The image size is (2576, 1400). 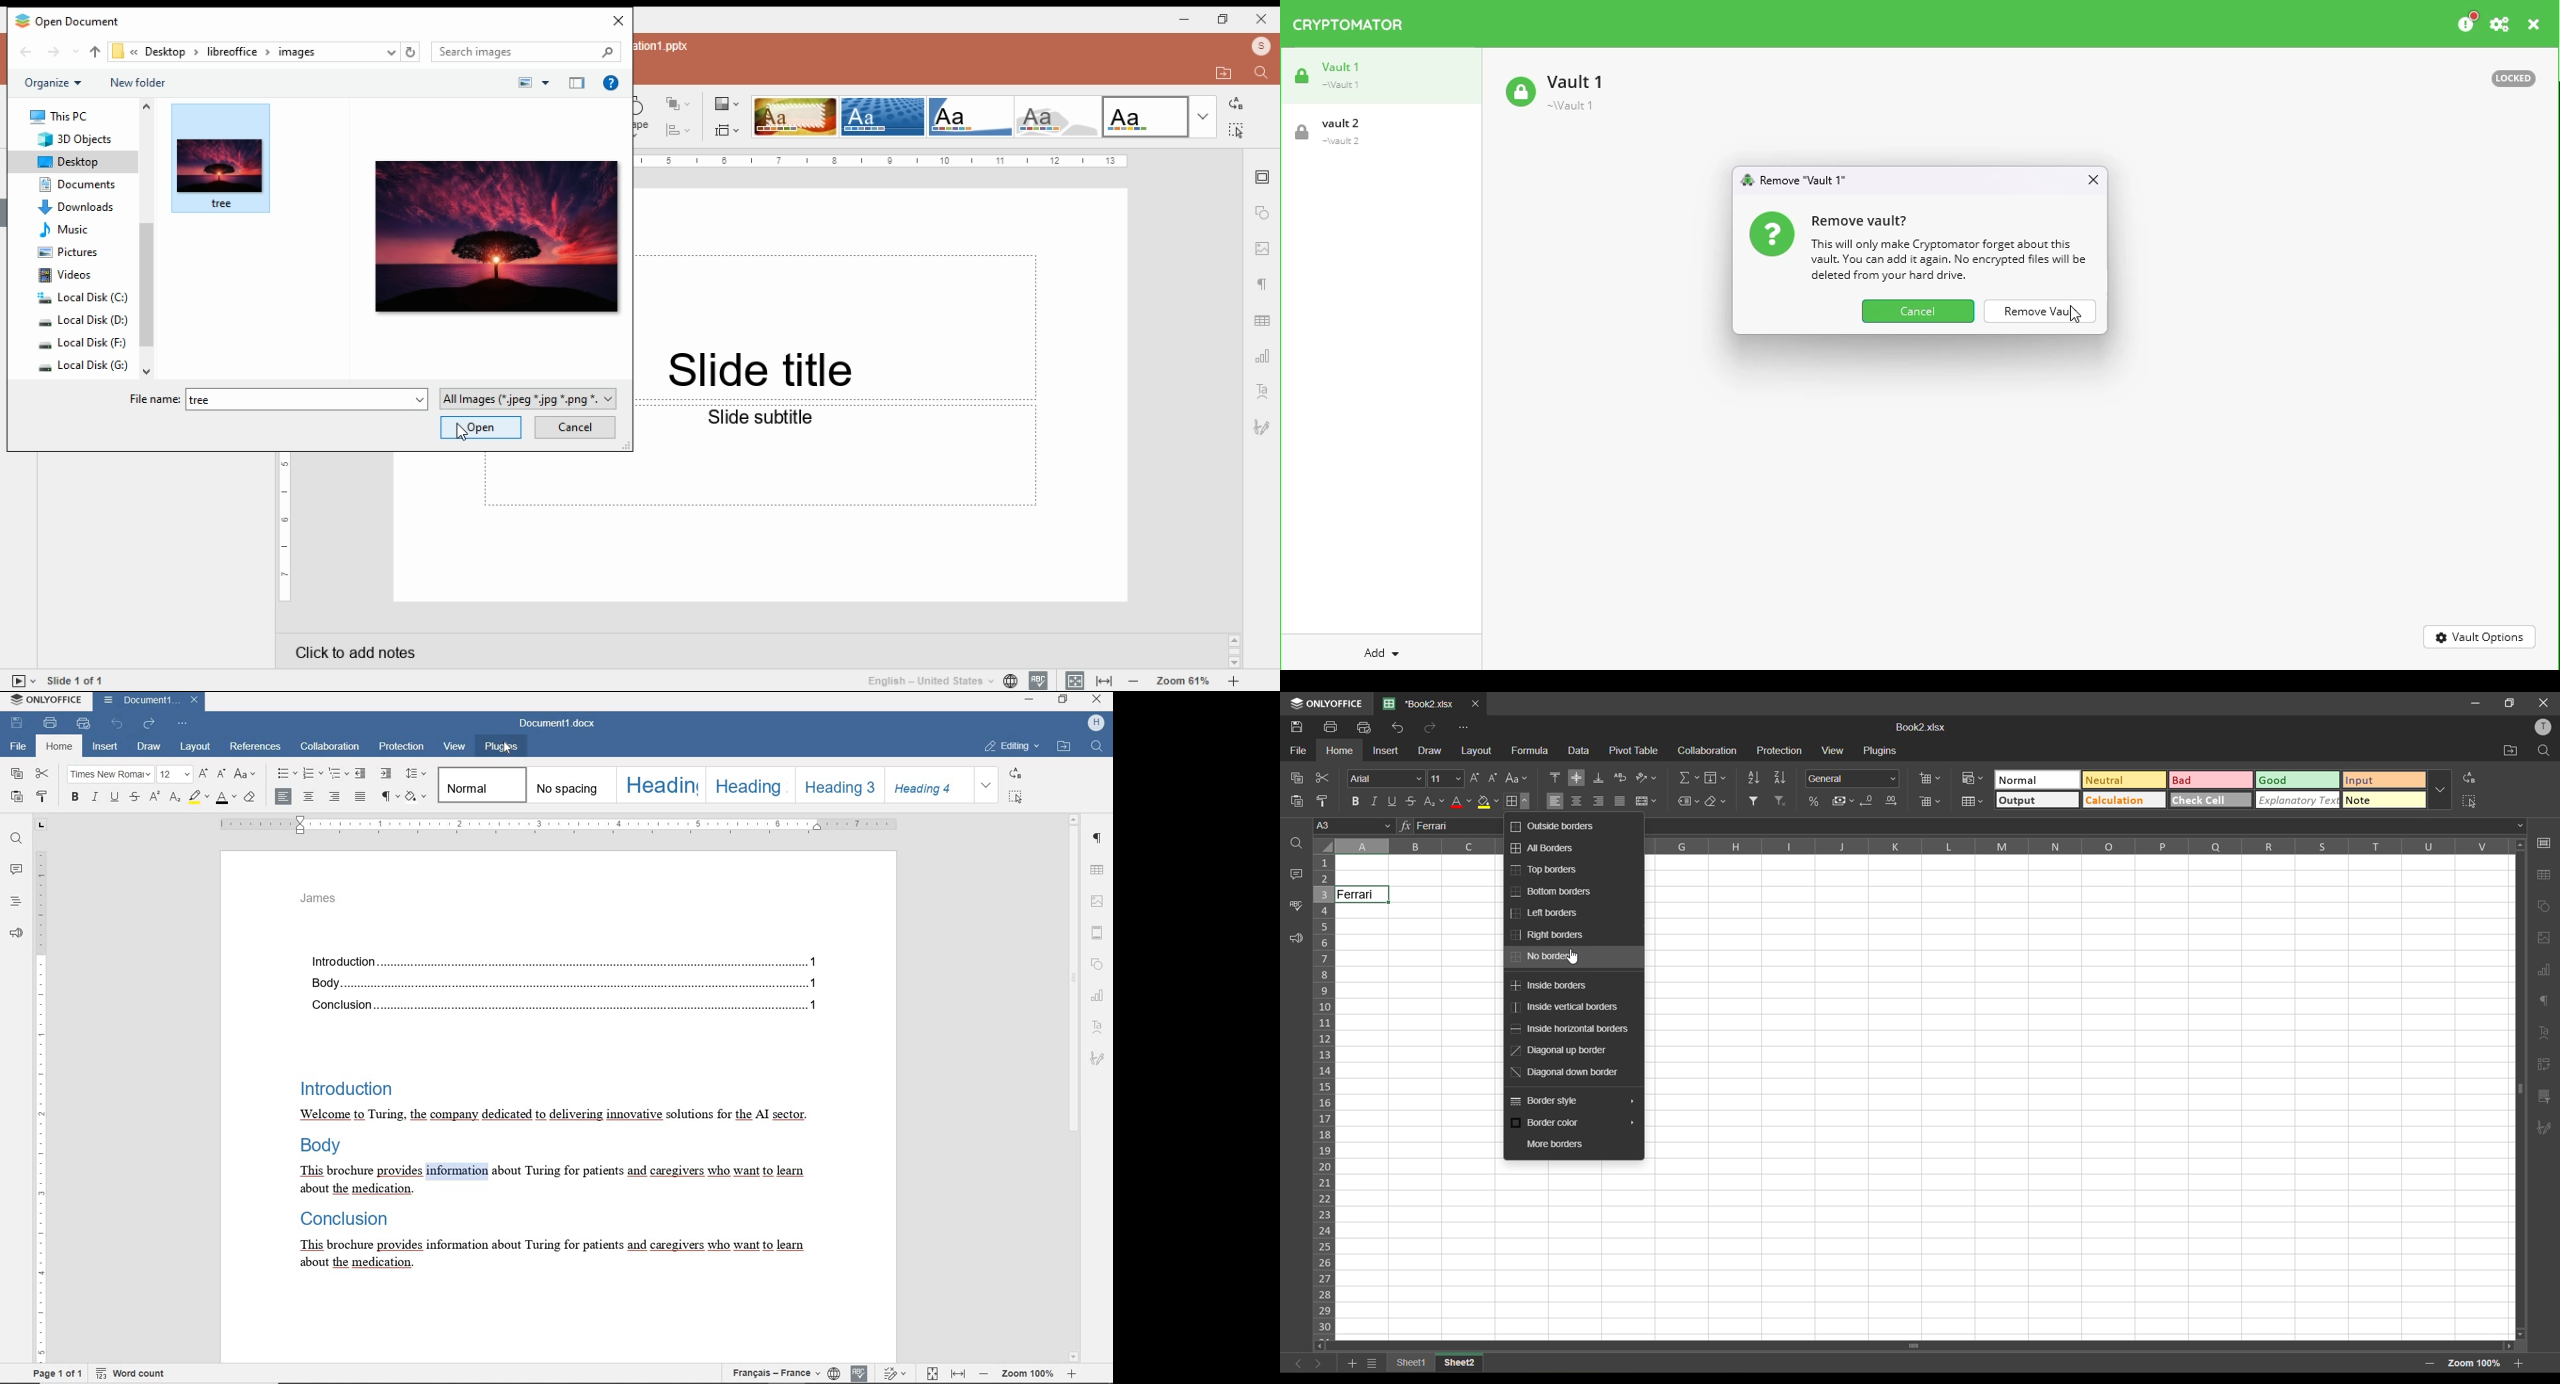 I want to click on font style, so click(x=1383, y=777).